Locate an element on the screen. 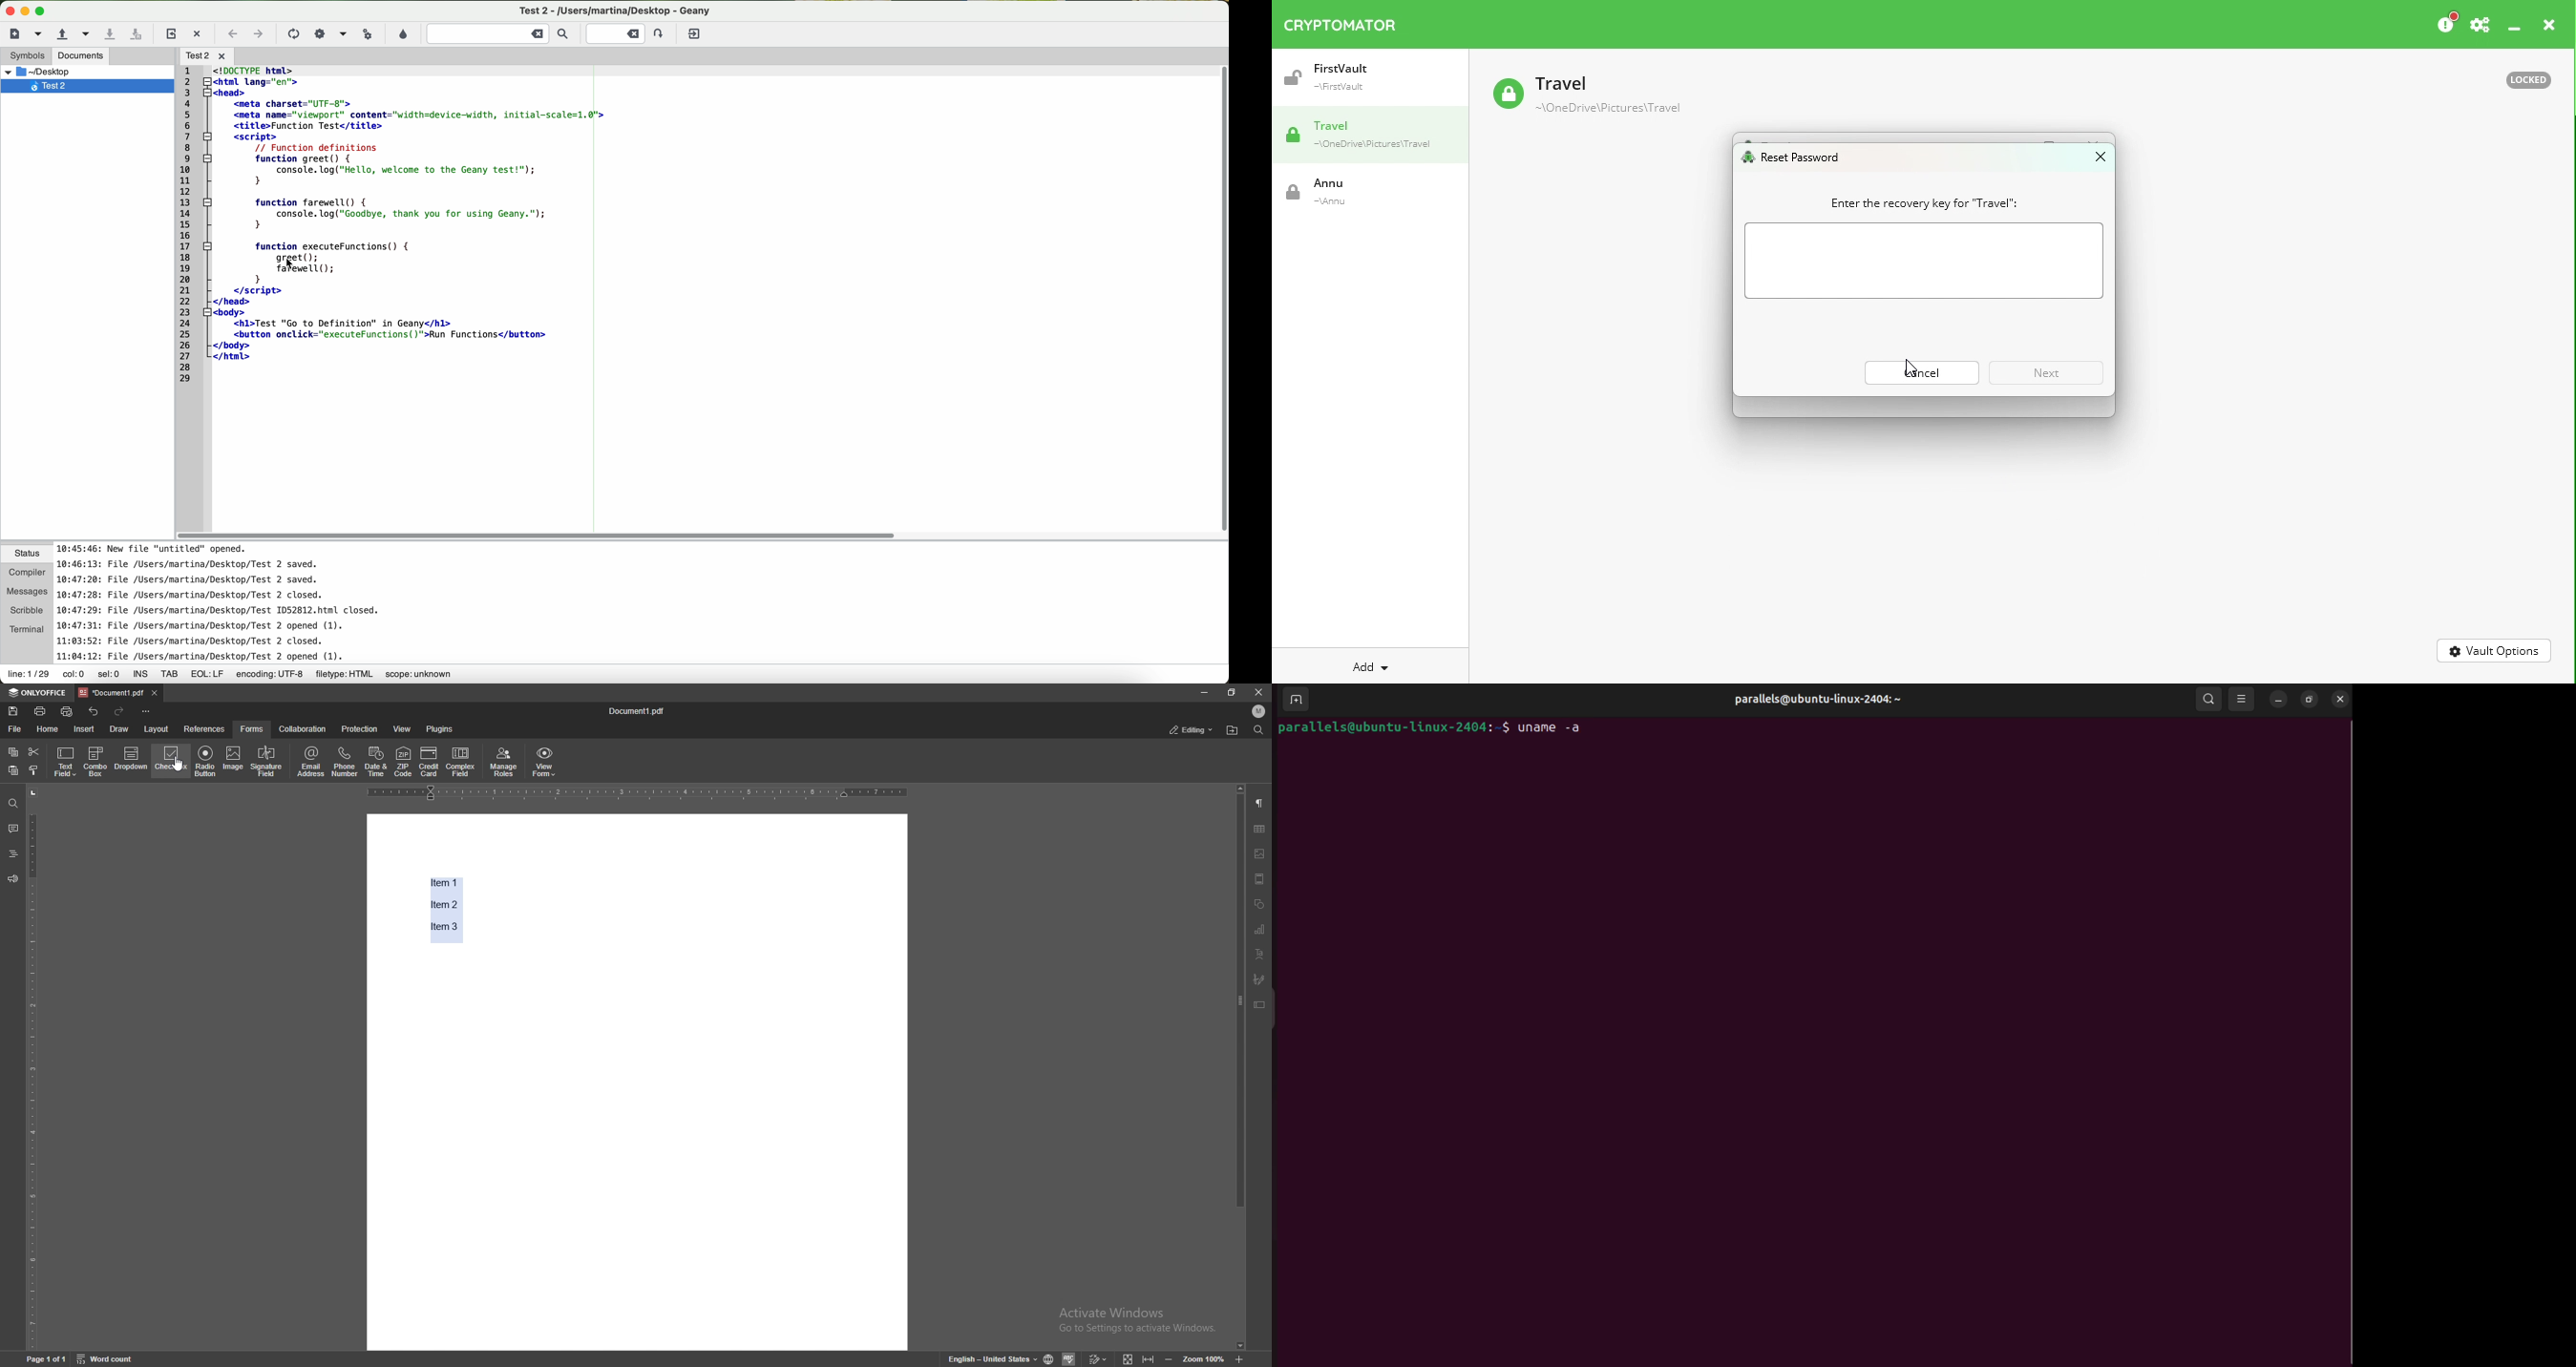  redo is located at coordinates (119, 711).